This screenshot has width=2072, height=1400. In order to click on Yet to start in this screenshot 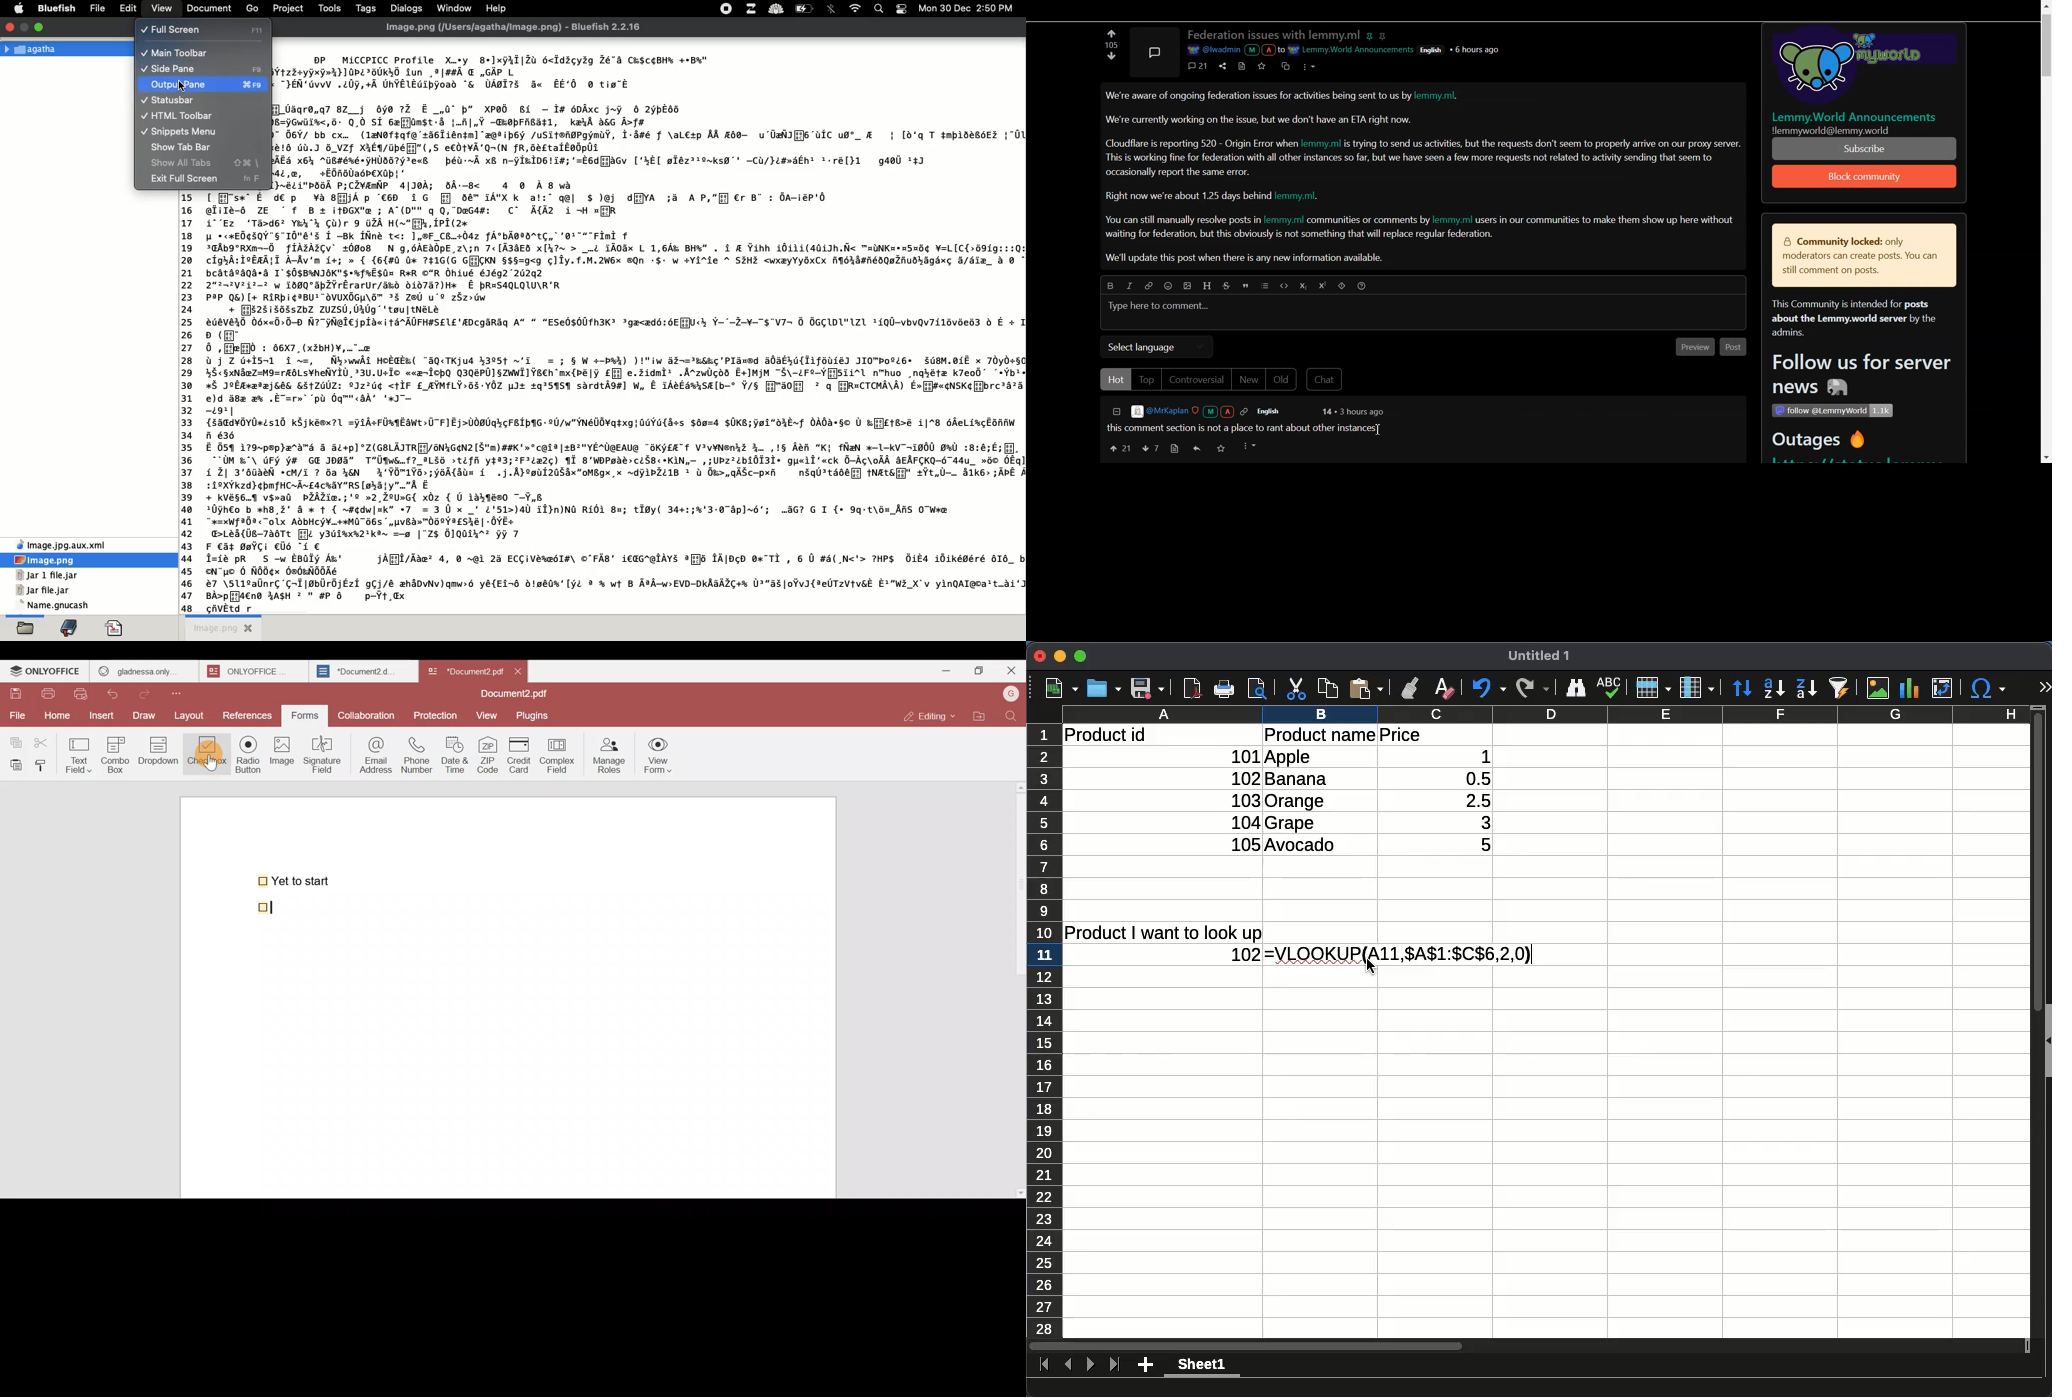, I will do `click(296, 880)`.